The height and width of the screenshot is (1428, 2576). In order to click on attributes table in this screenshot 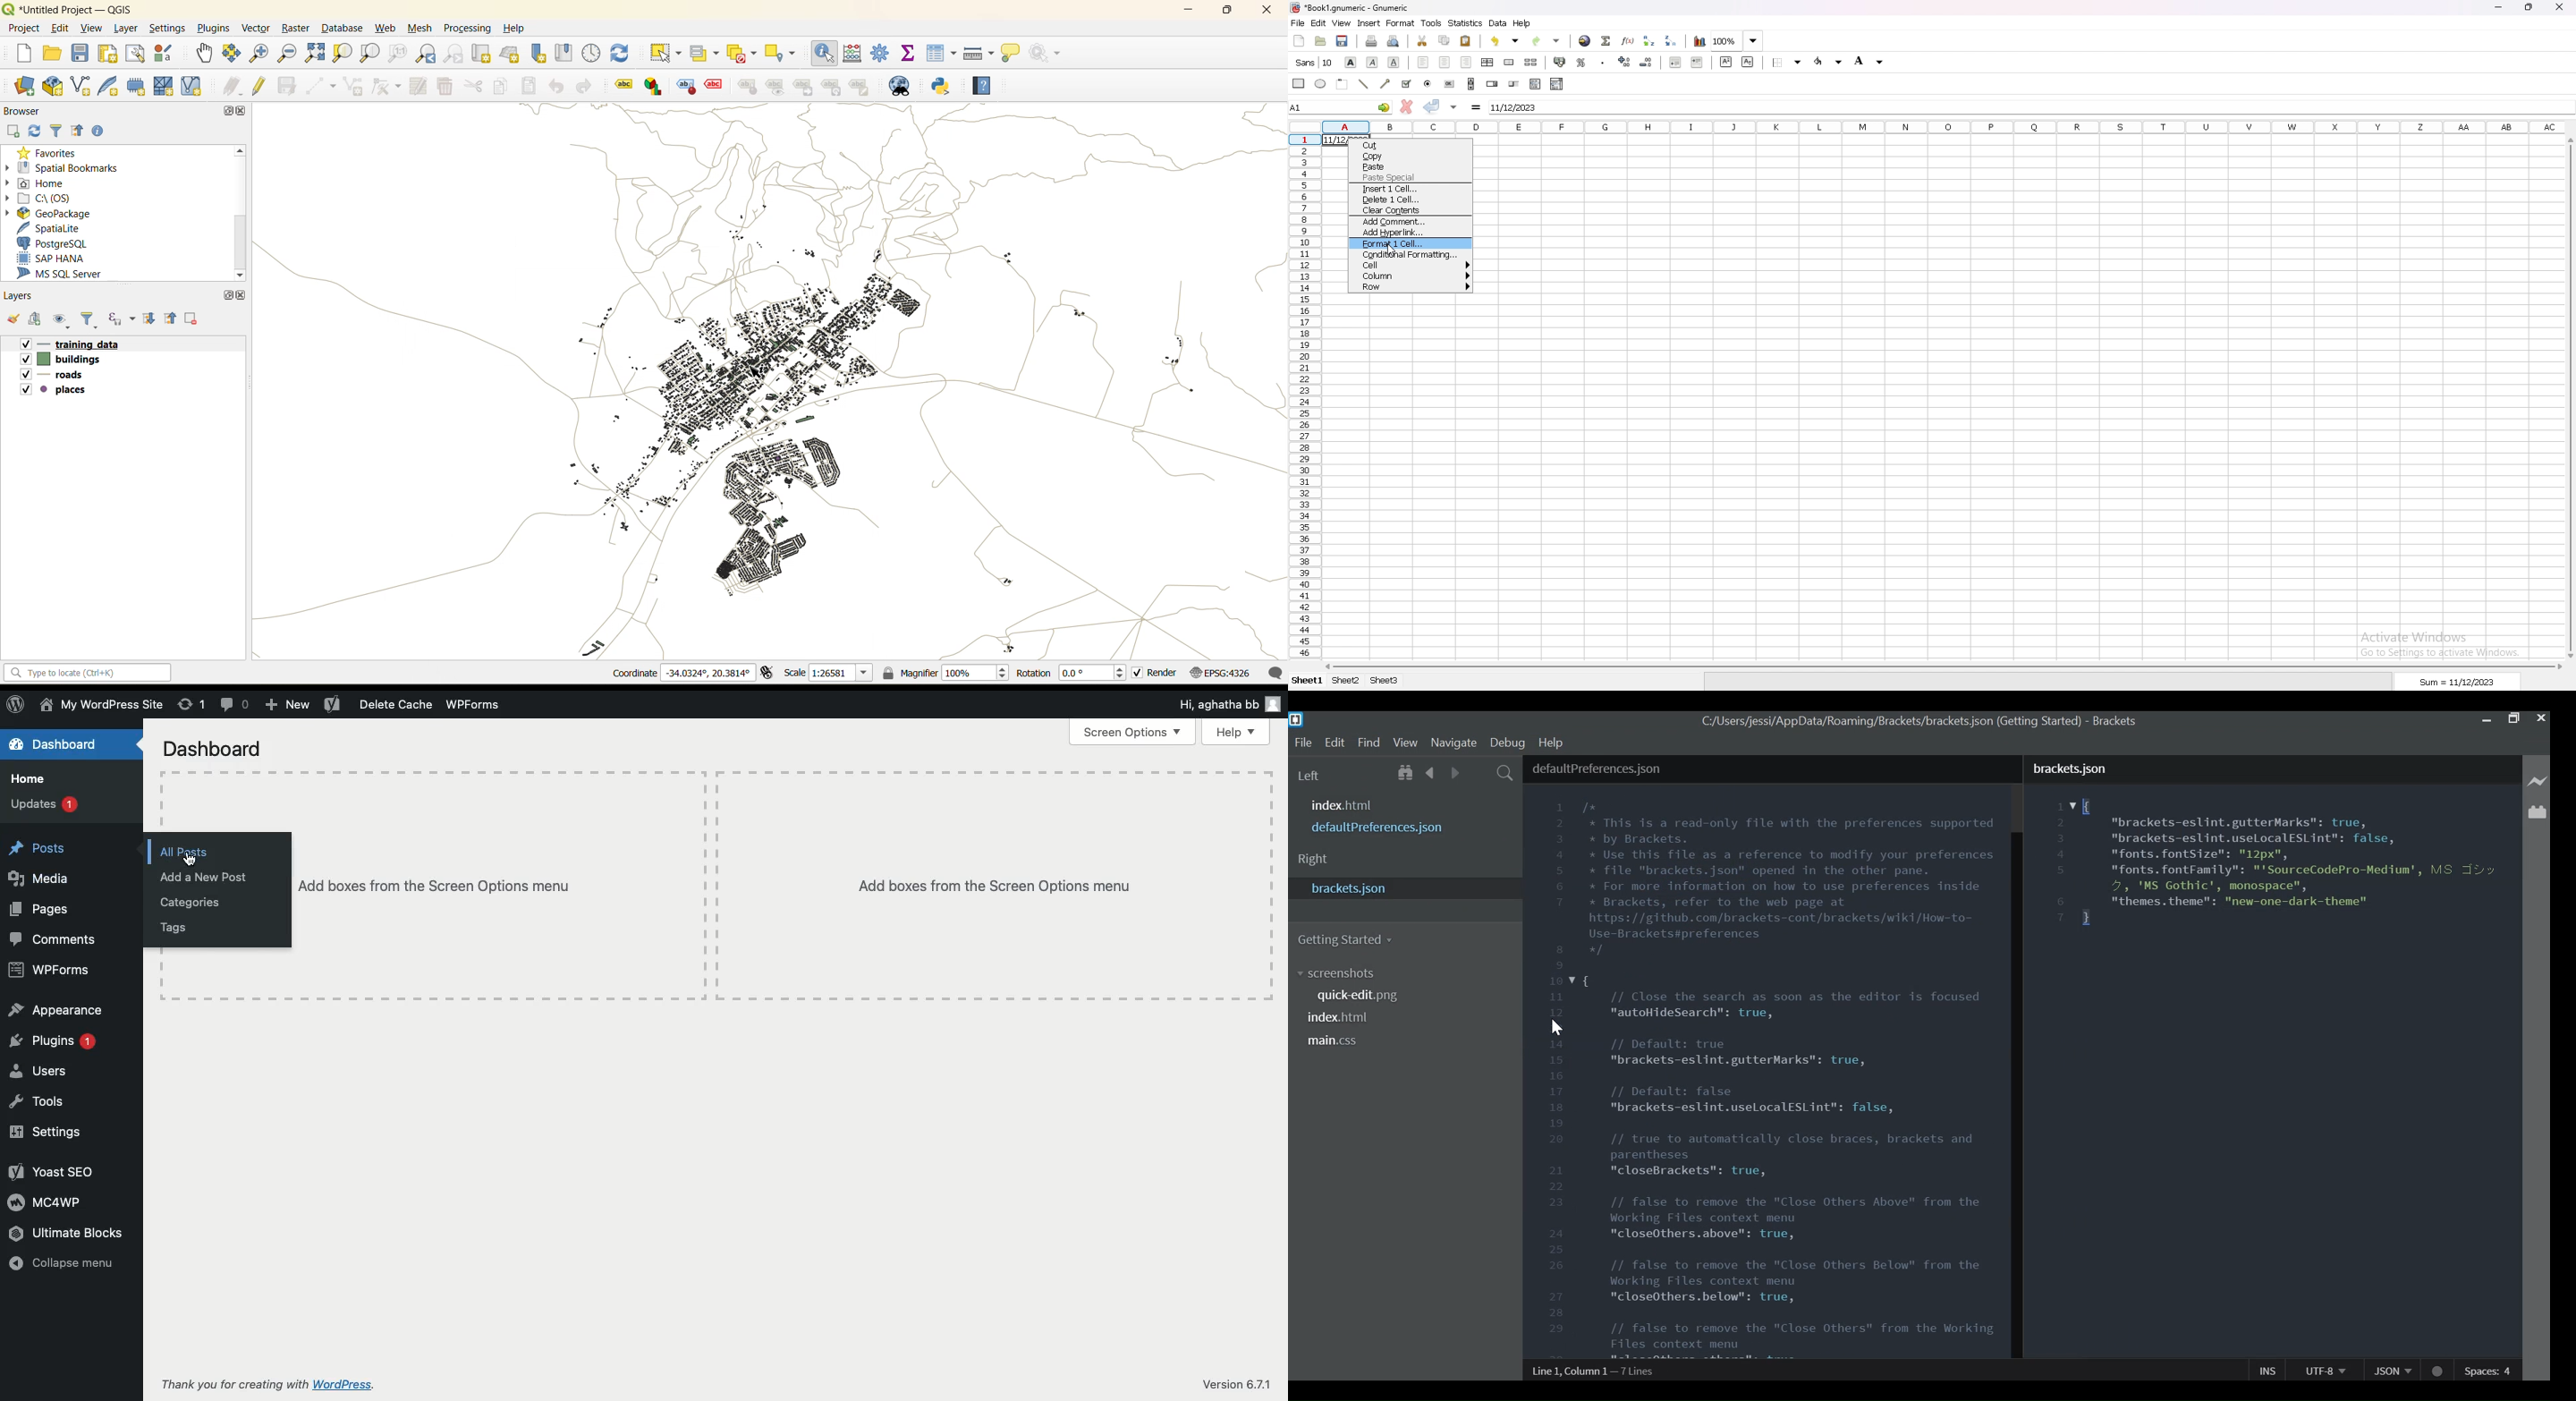, I will do `click(942, 54)`.